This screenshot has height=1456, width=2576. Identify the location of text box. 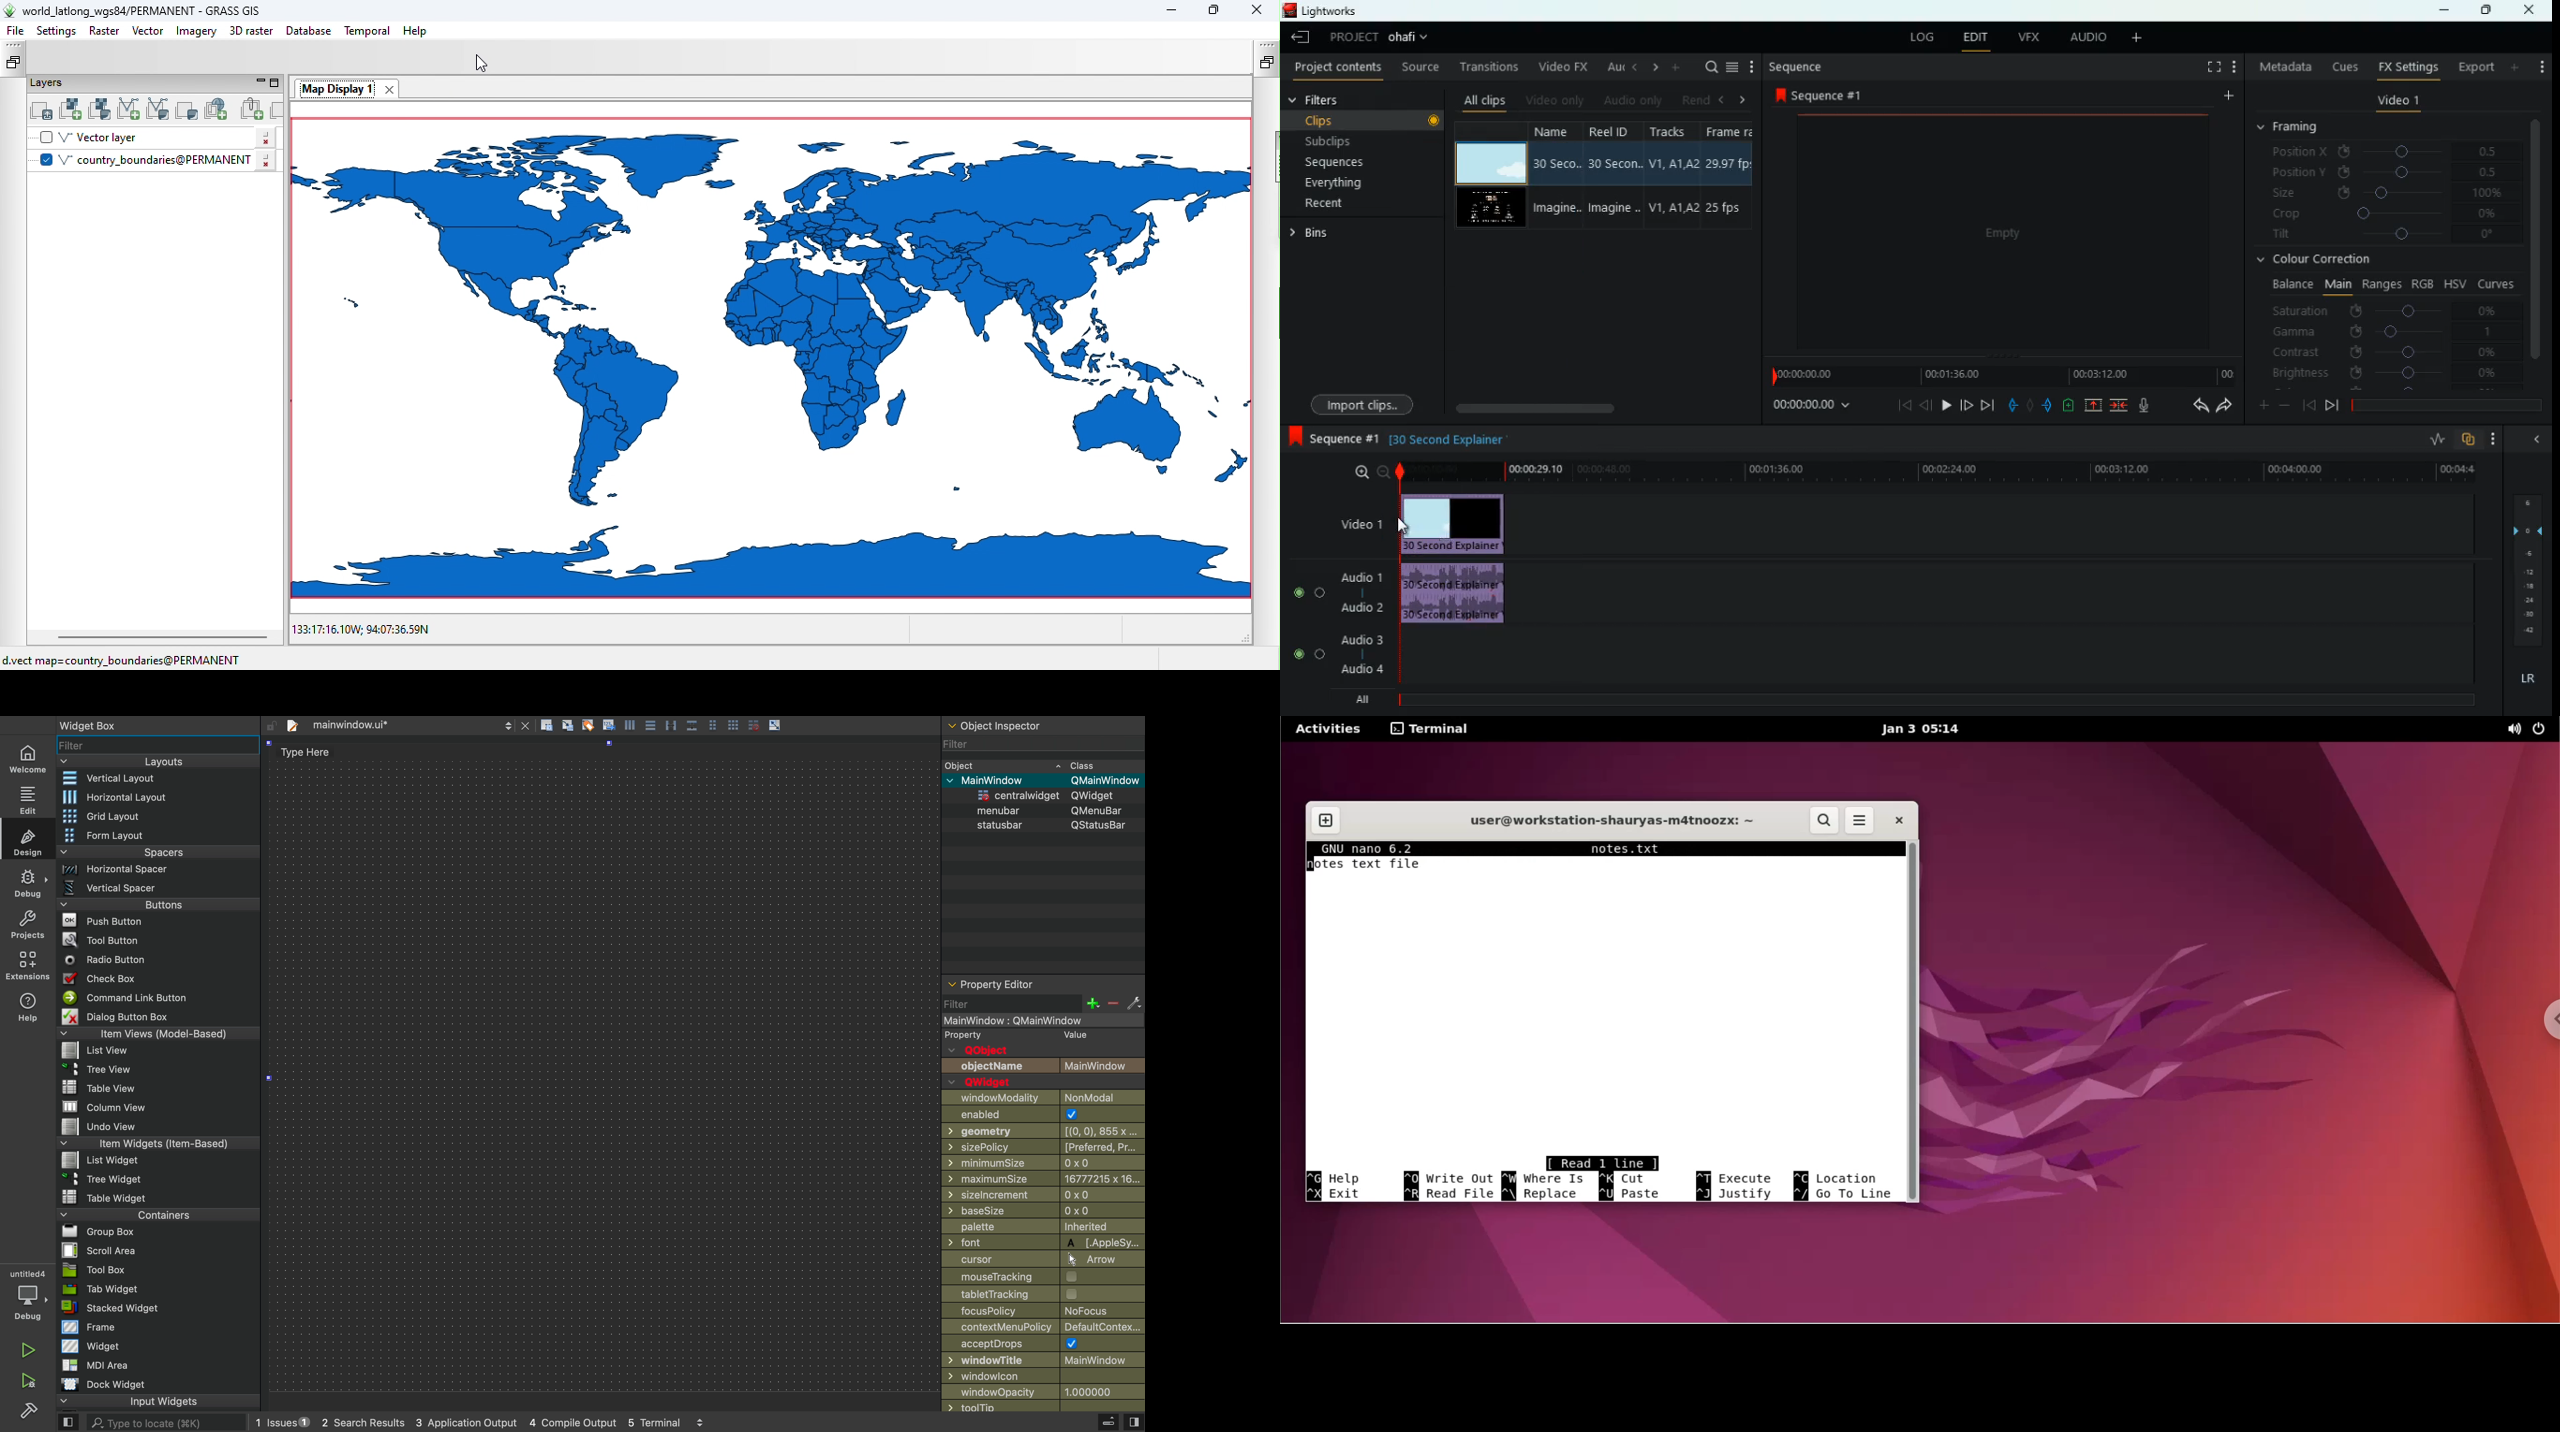
(1609, 1013).